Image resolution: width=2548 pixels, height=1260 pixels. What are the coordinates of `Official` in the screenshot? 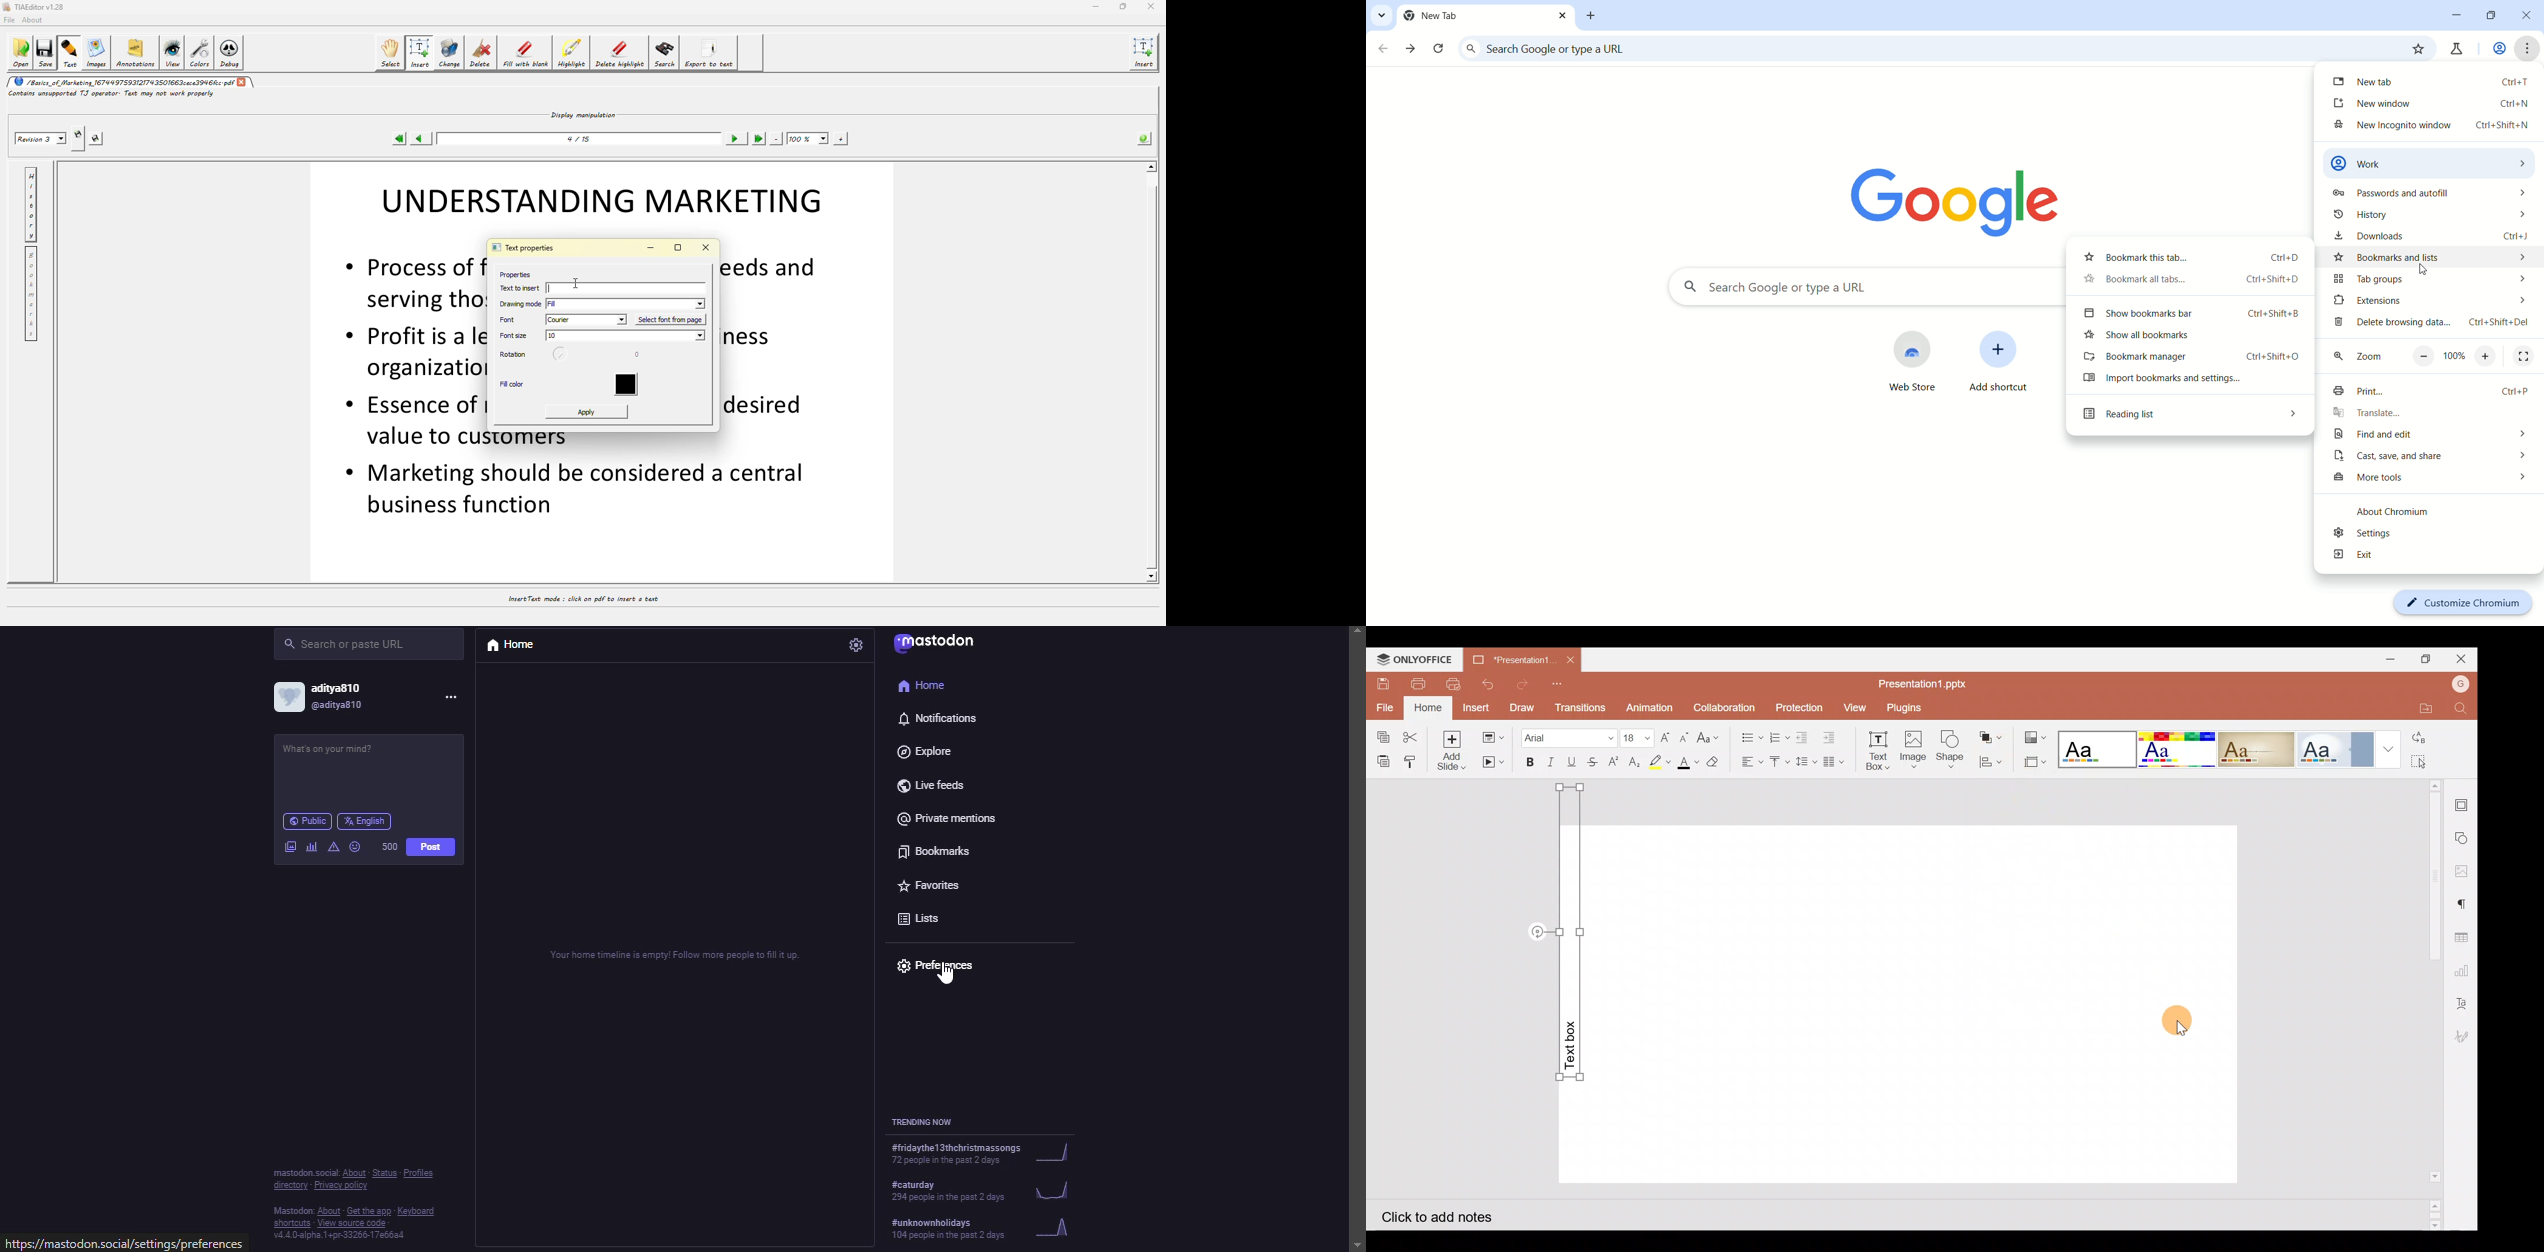 It's located at (2334, 747).